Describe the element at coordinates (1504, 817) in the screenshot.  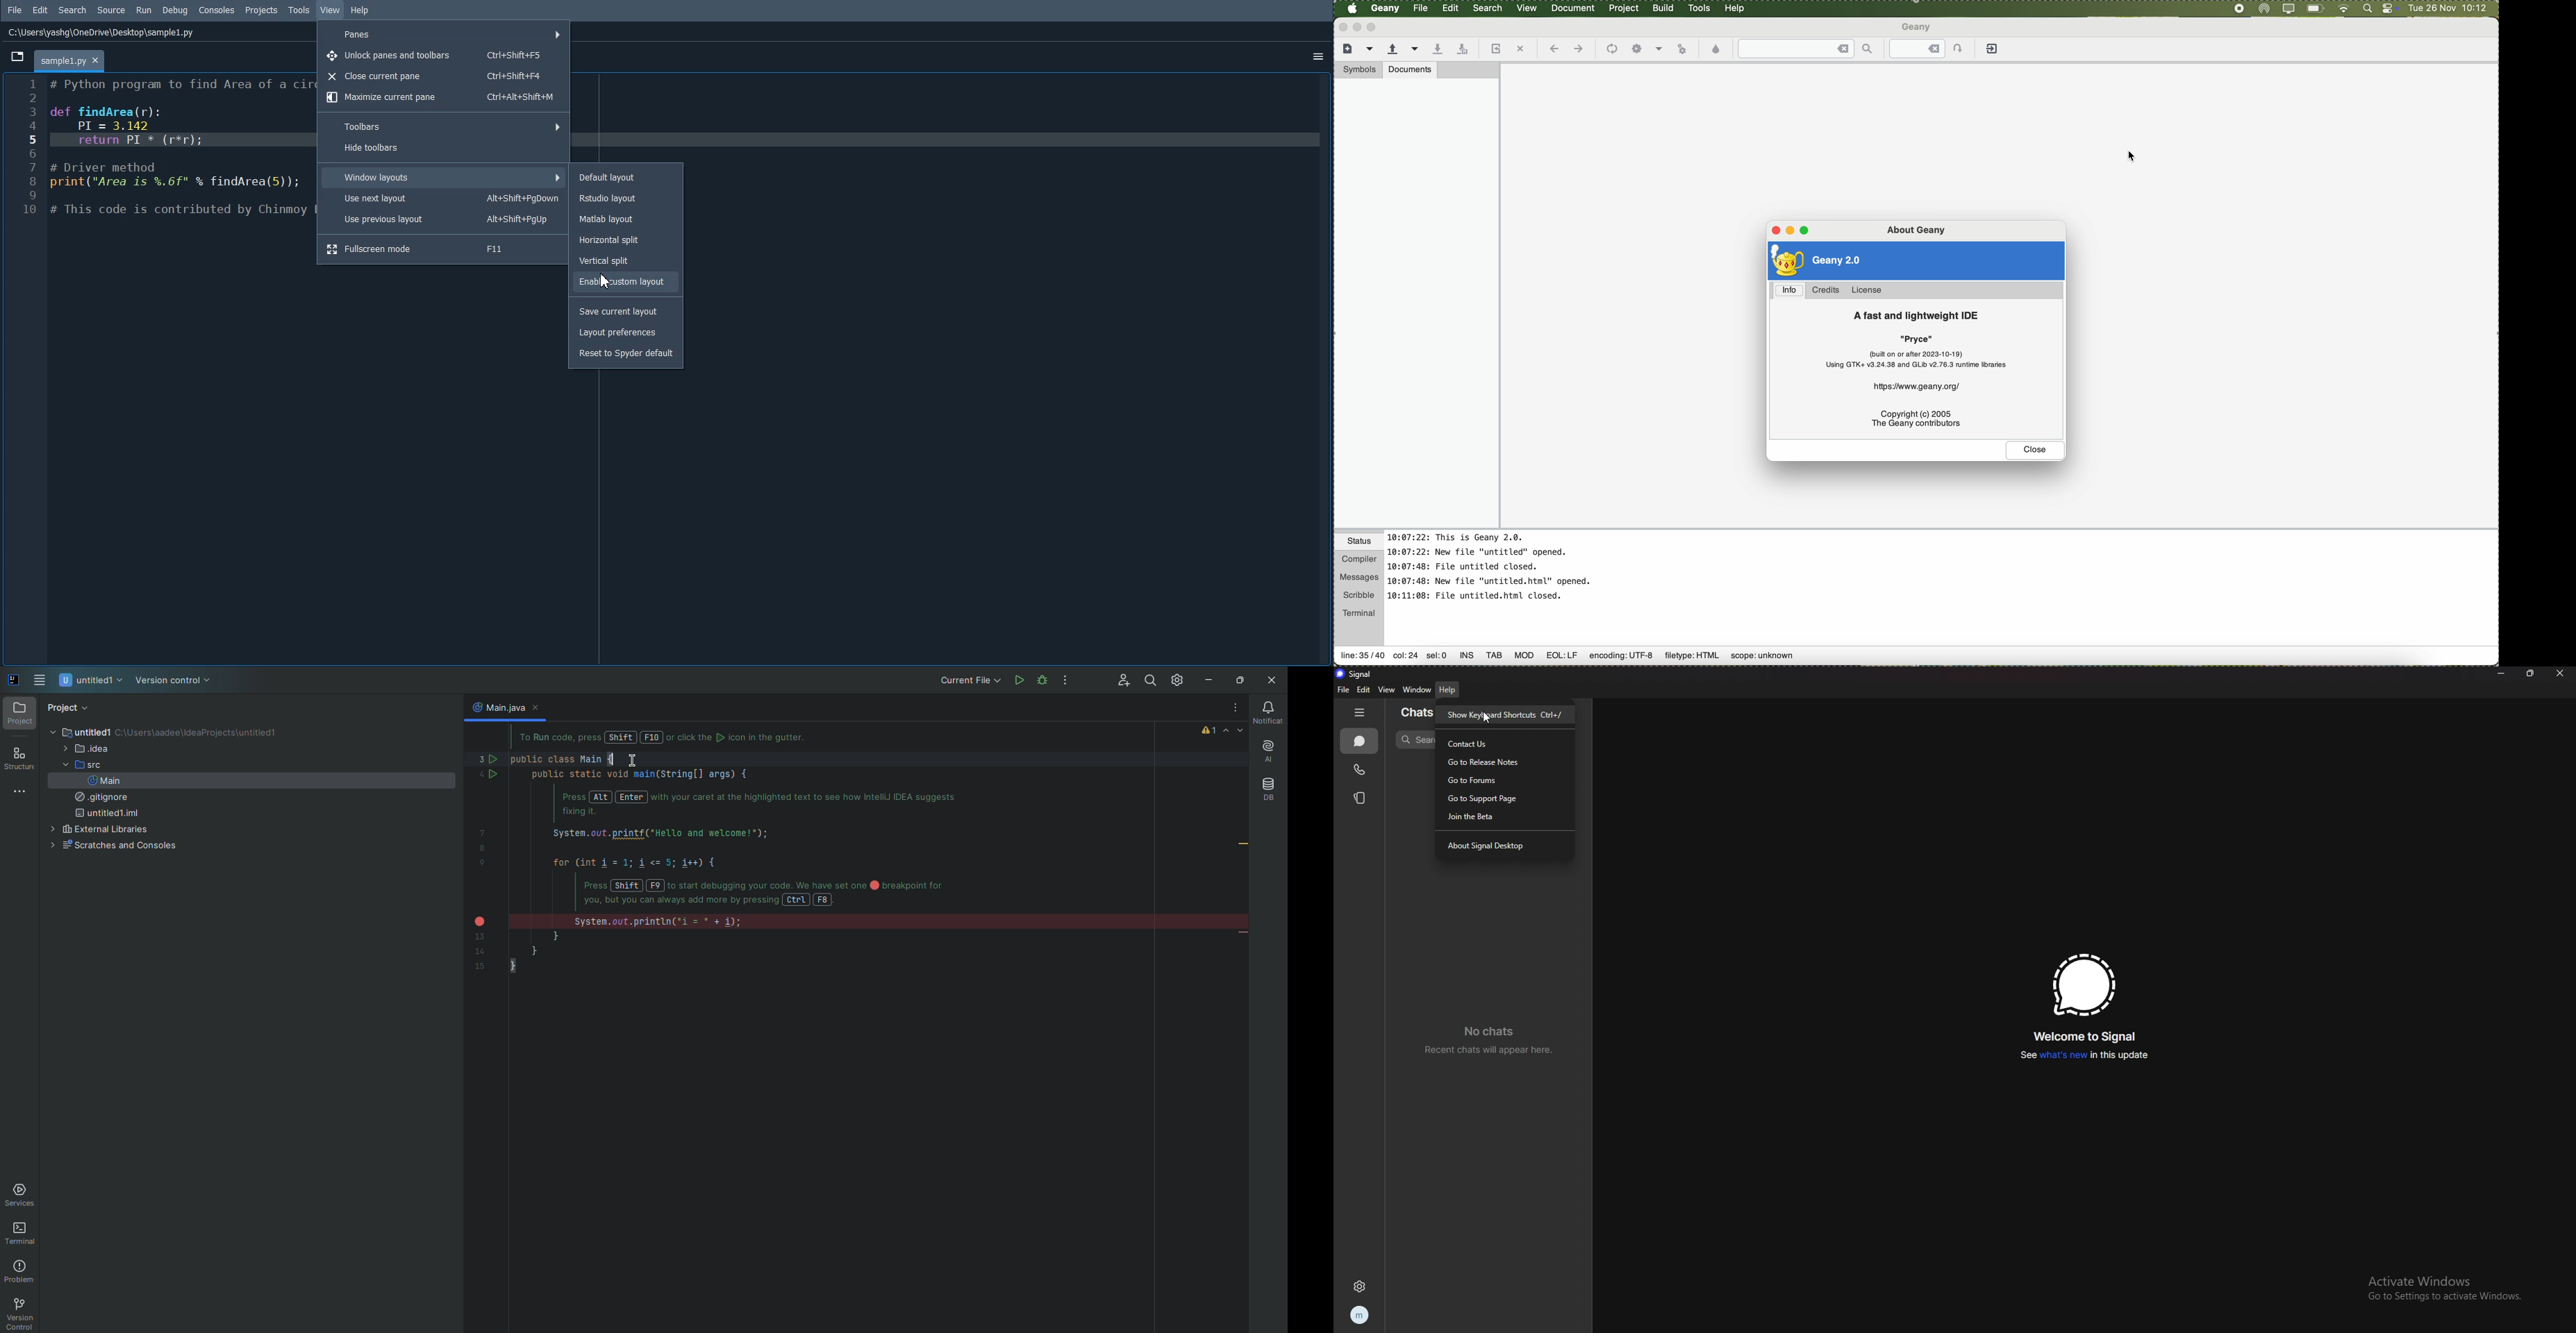
I see `join beta` at that location.